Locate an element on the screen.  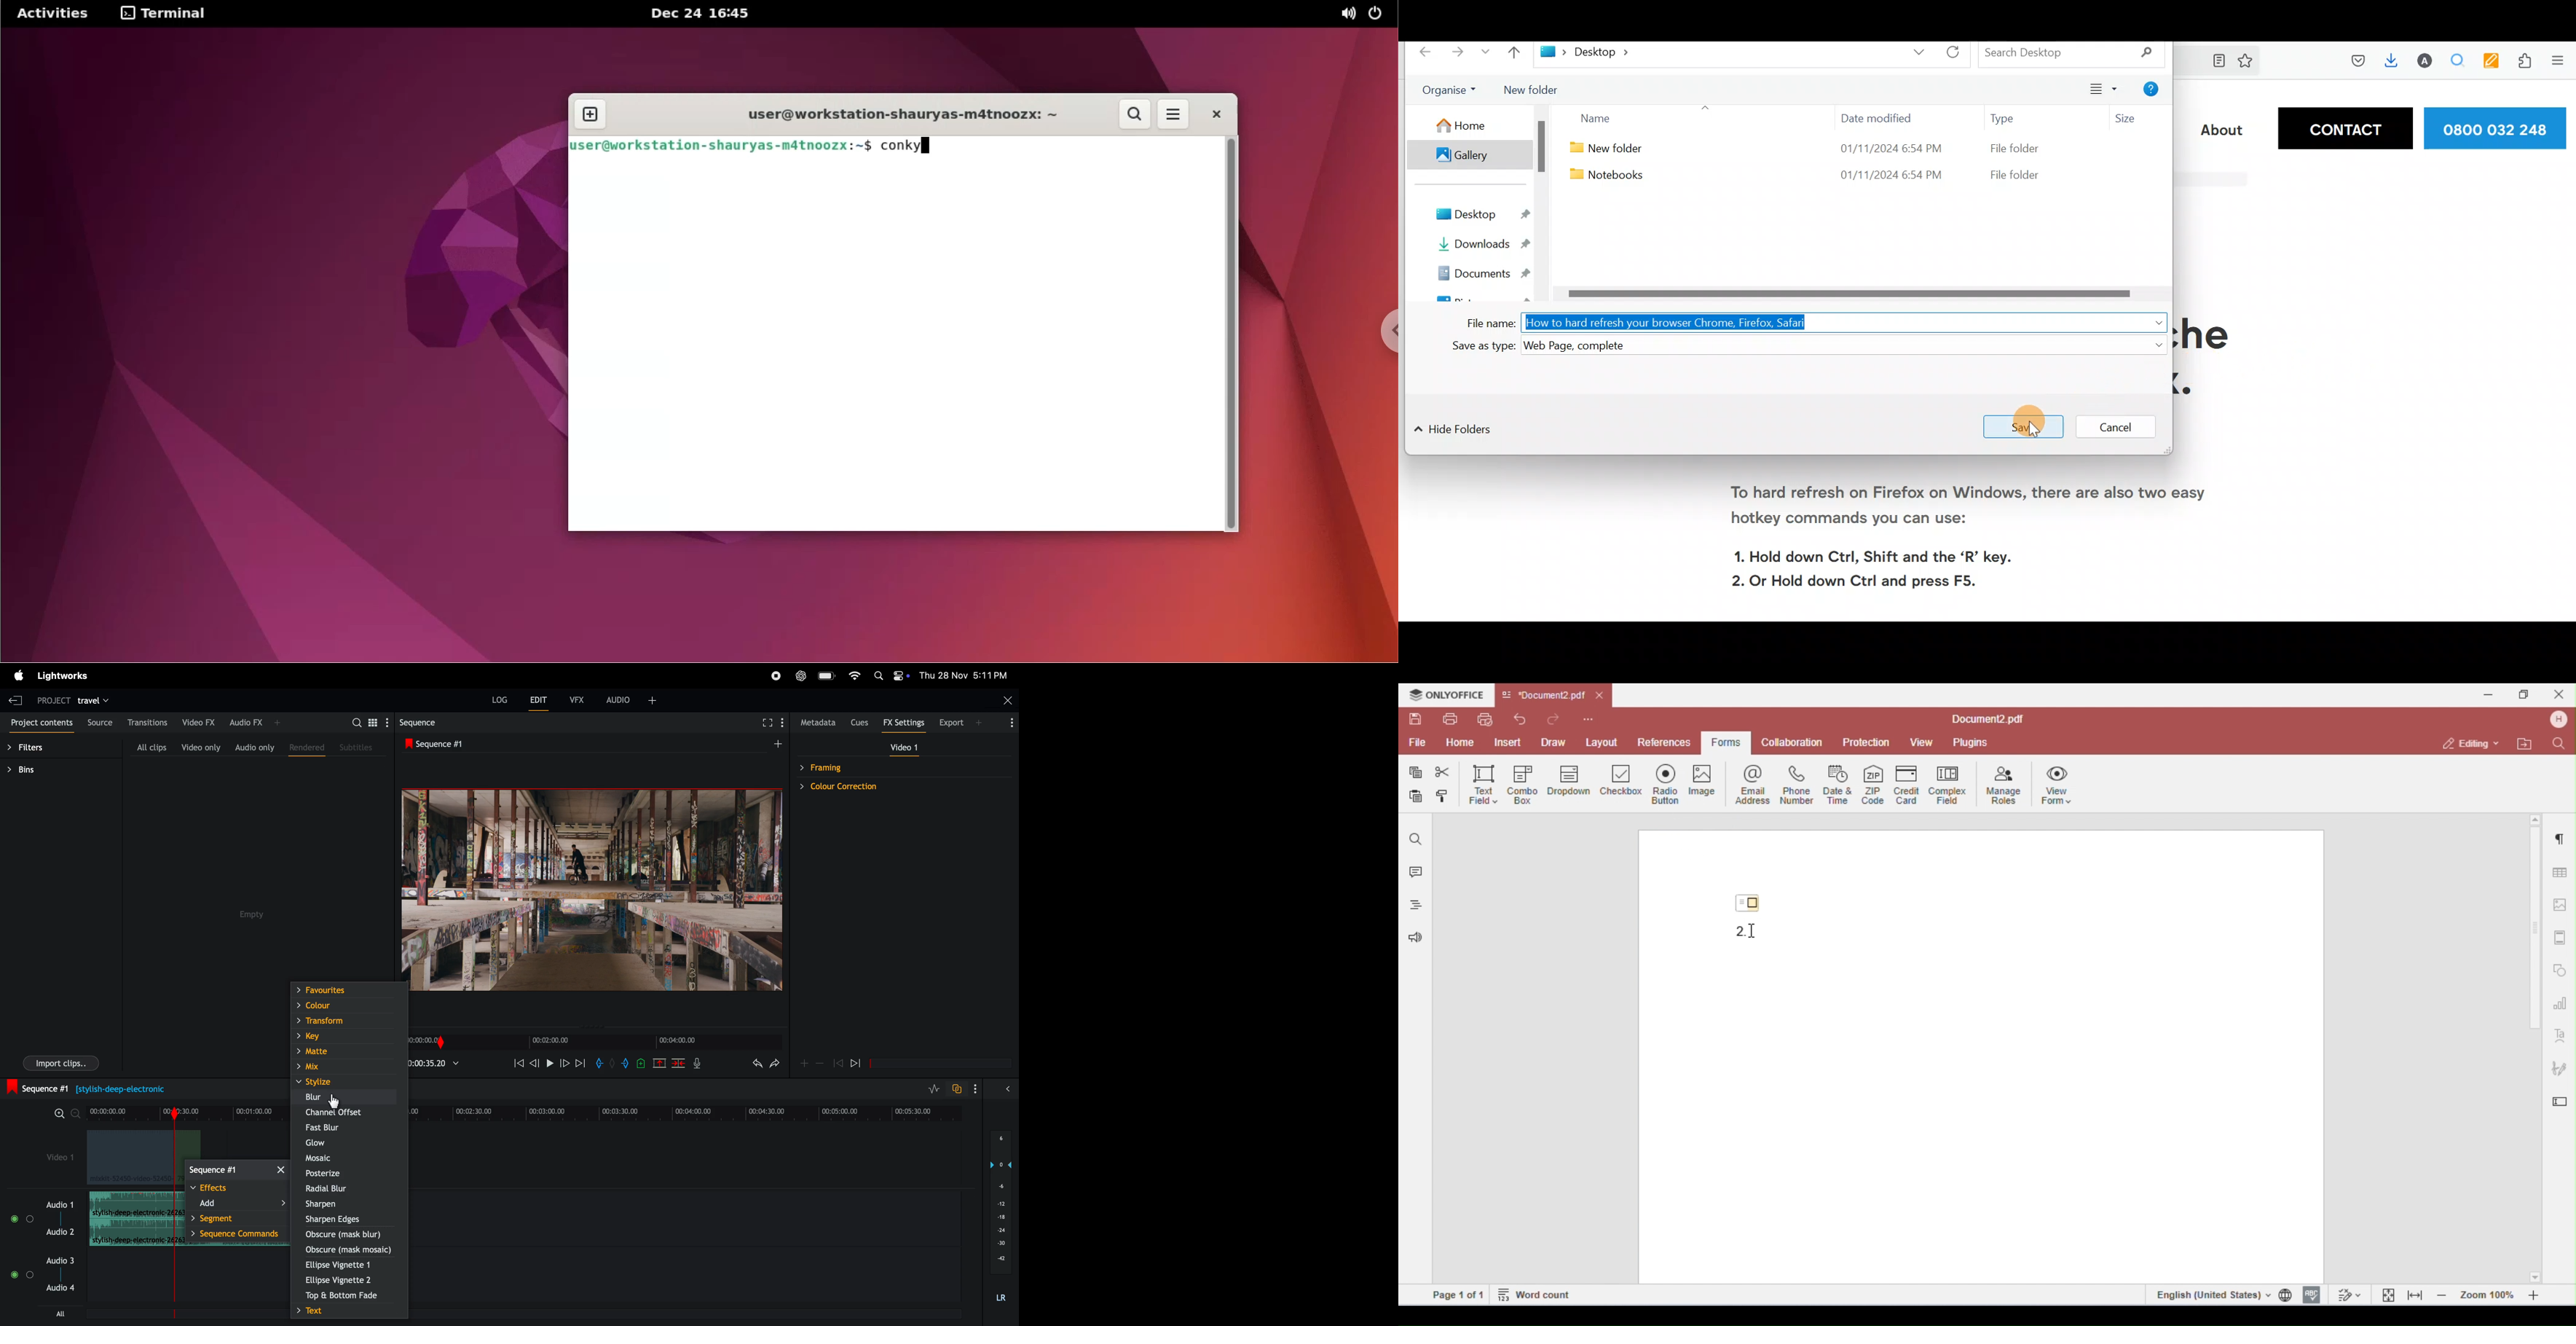
Phone number is located at coordinates (2497, 127).